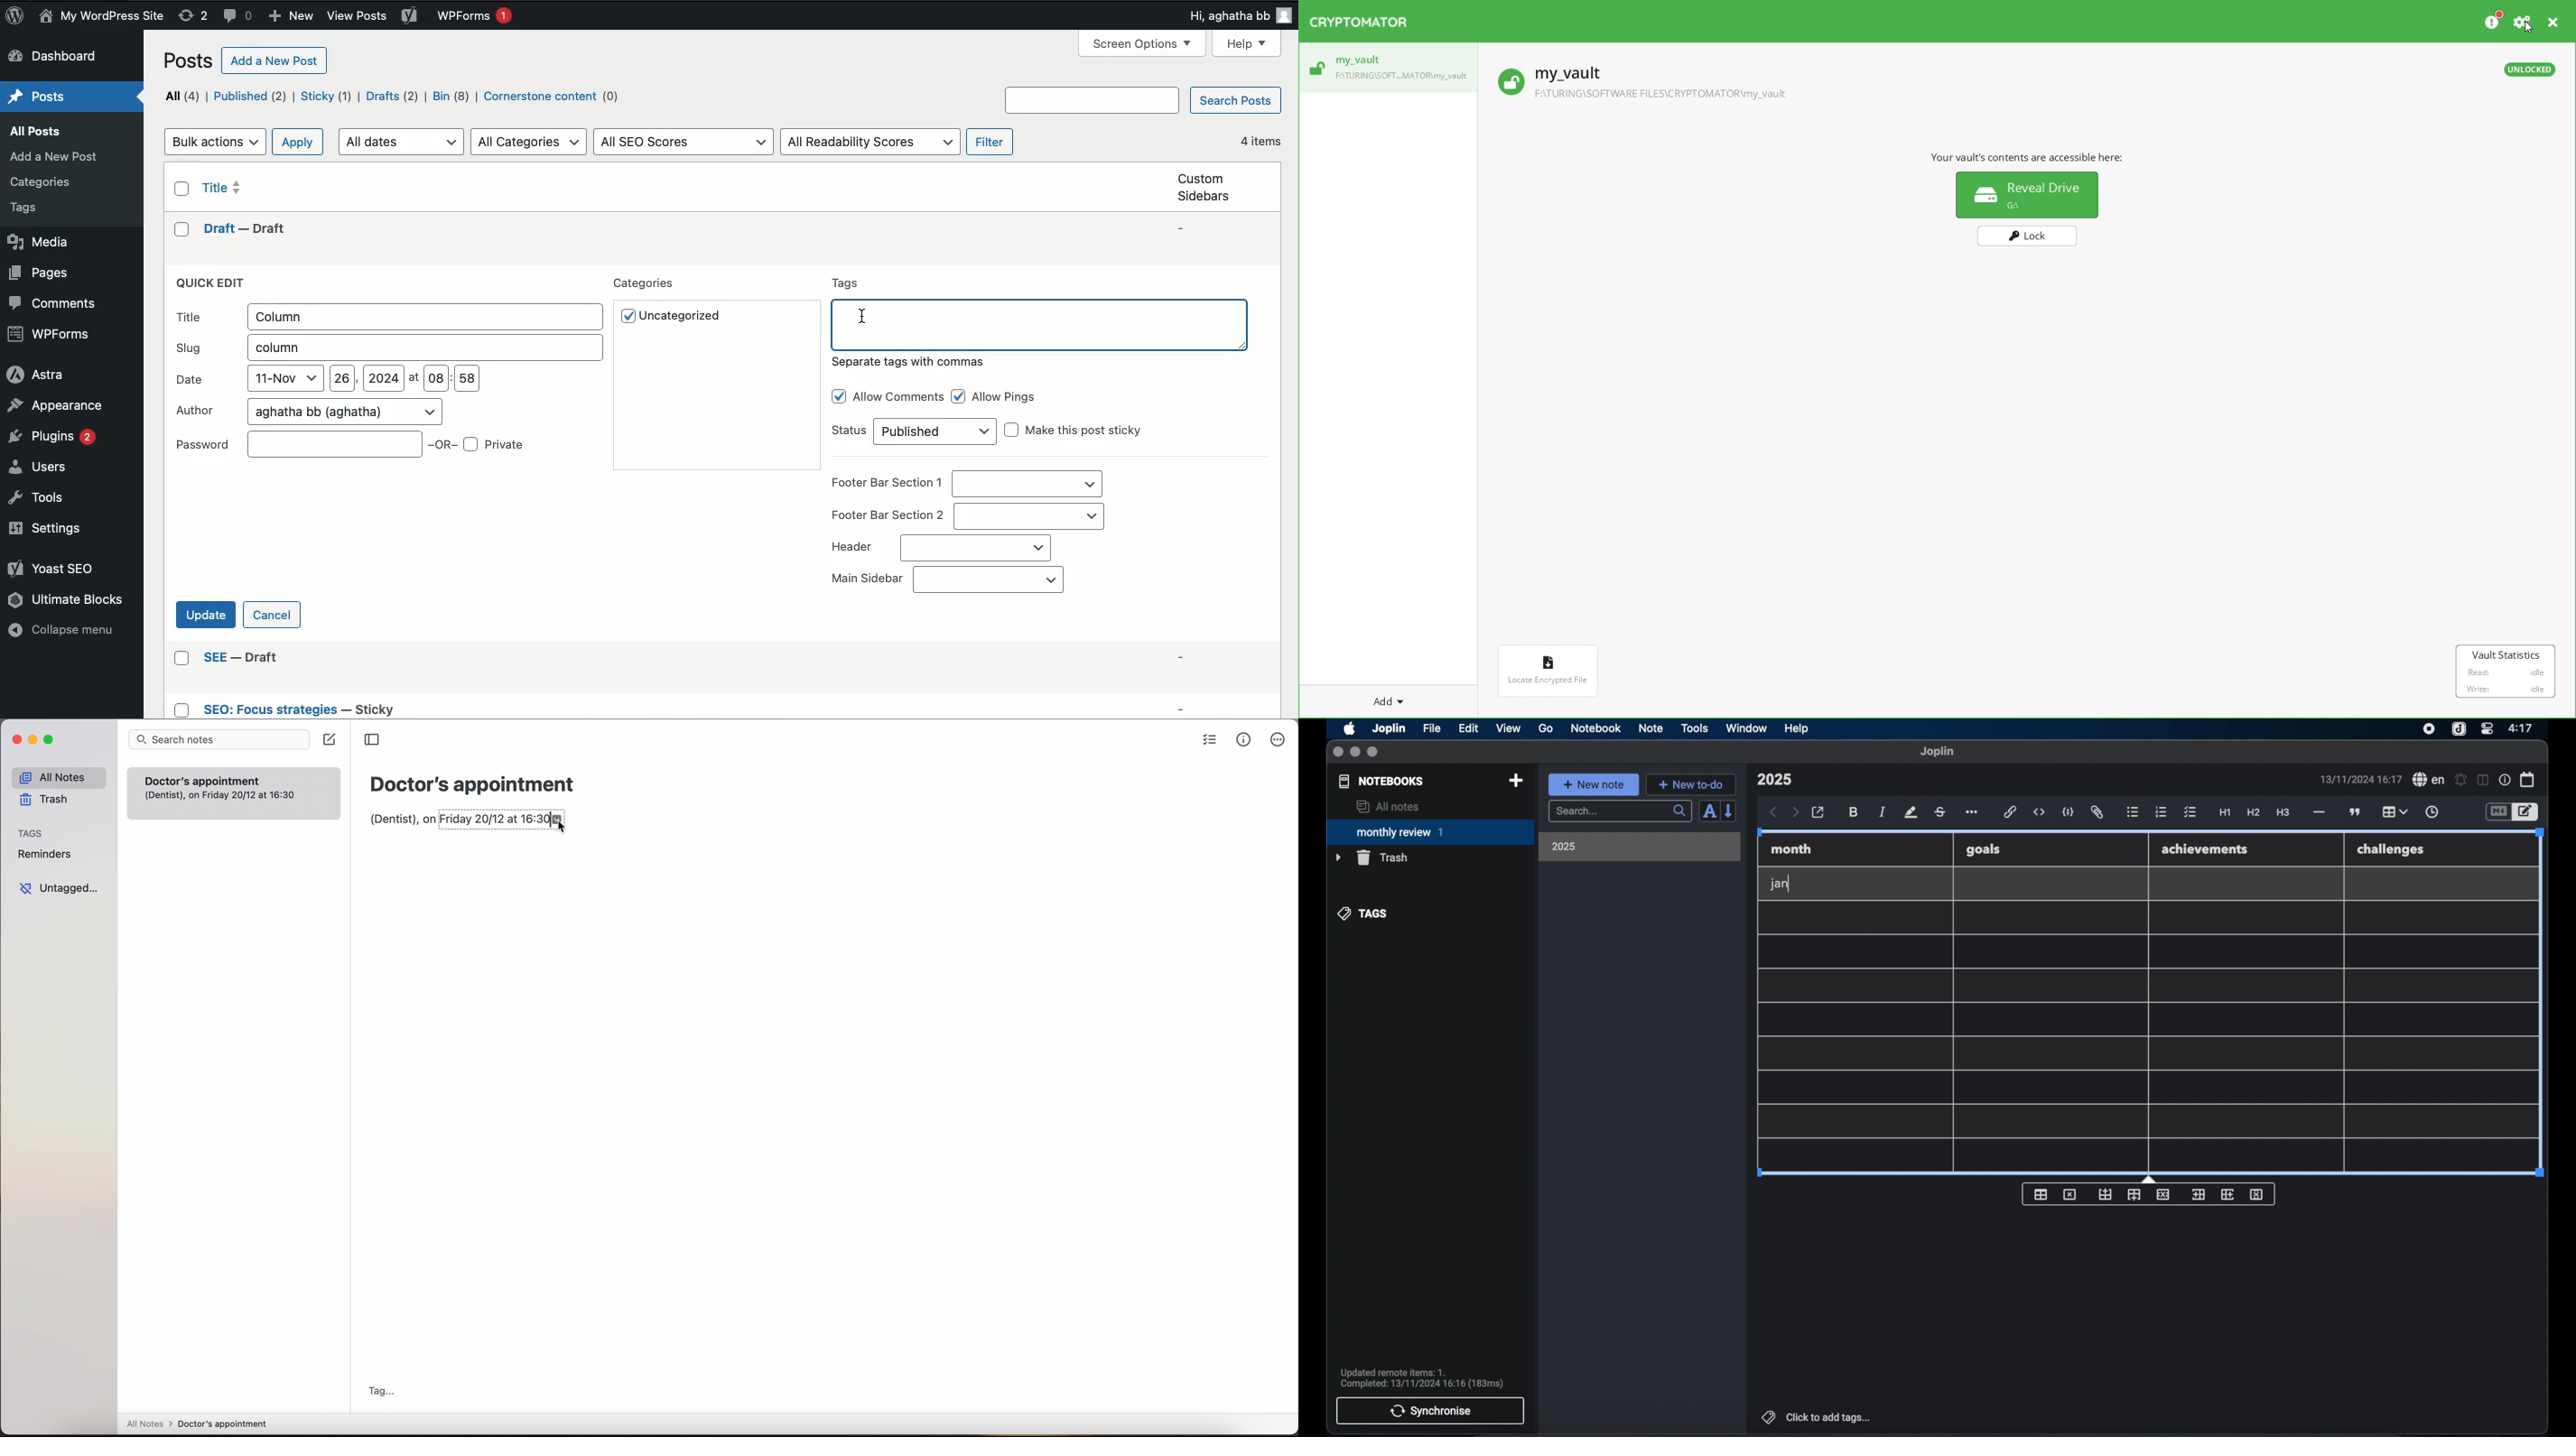  Describe the element at coordinates (1240, 15) in the screenshot. I see `Hi user` at that location.